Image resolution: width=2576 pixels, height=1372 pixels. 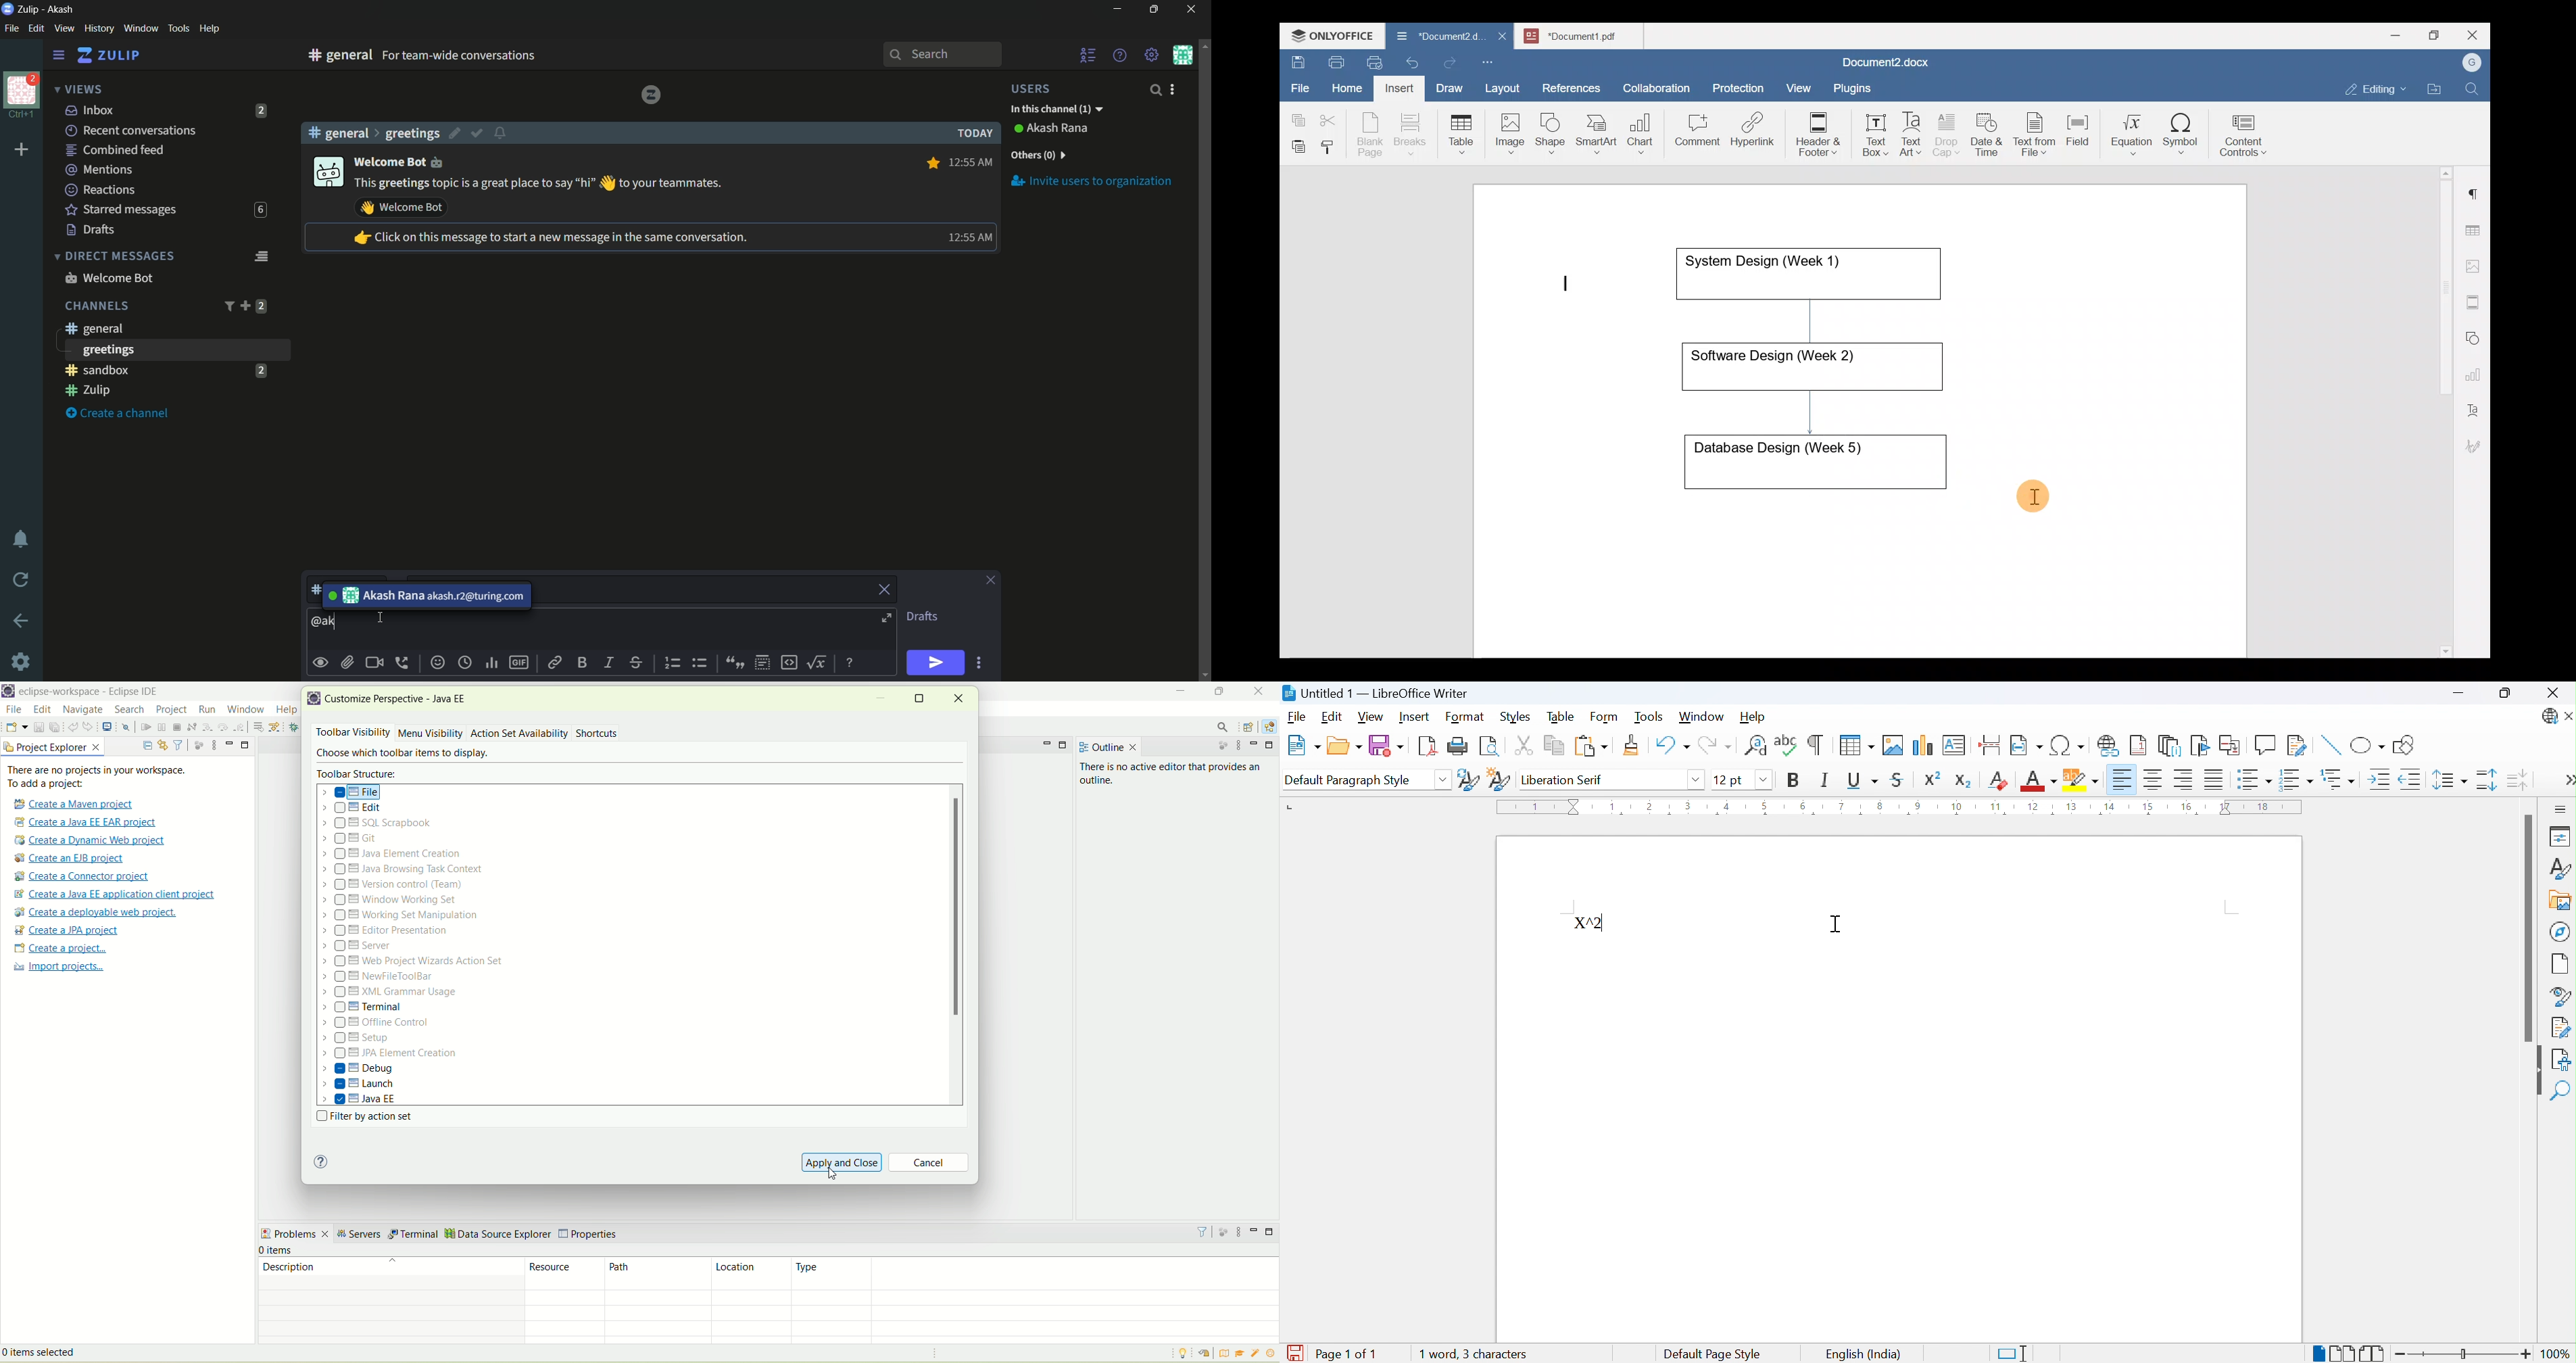 I want to click on underordered list, so click(x=699, y=661).